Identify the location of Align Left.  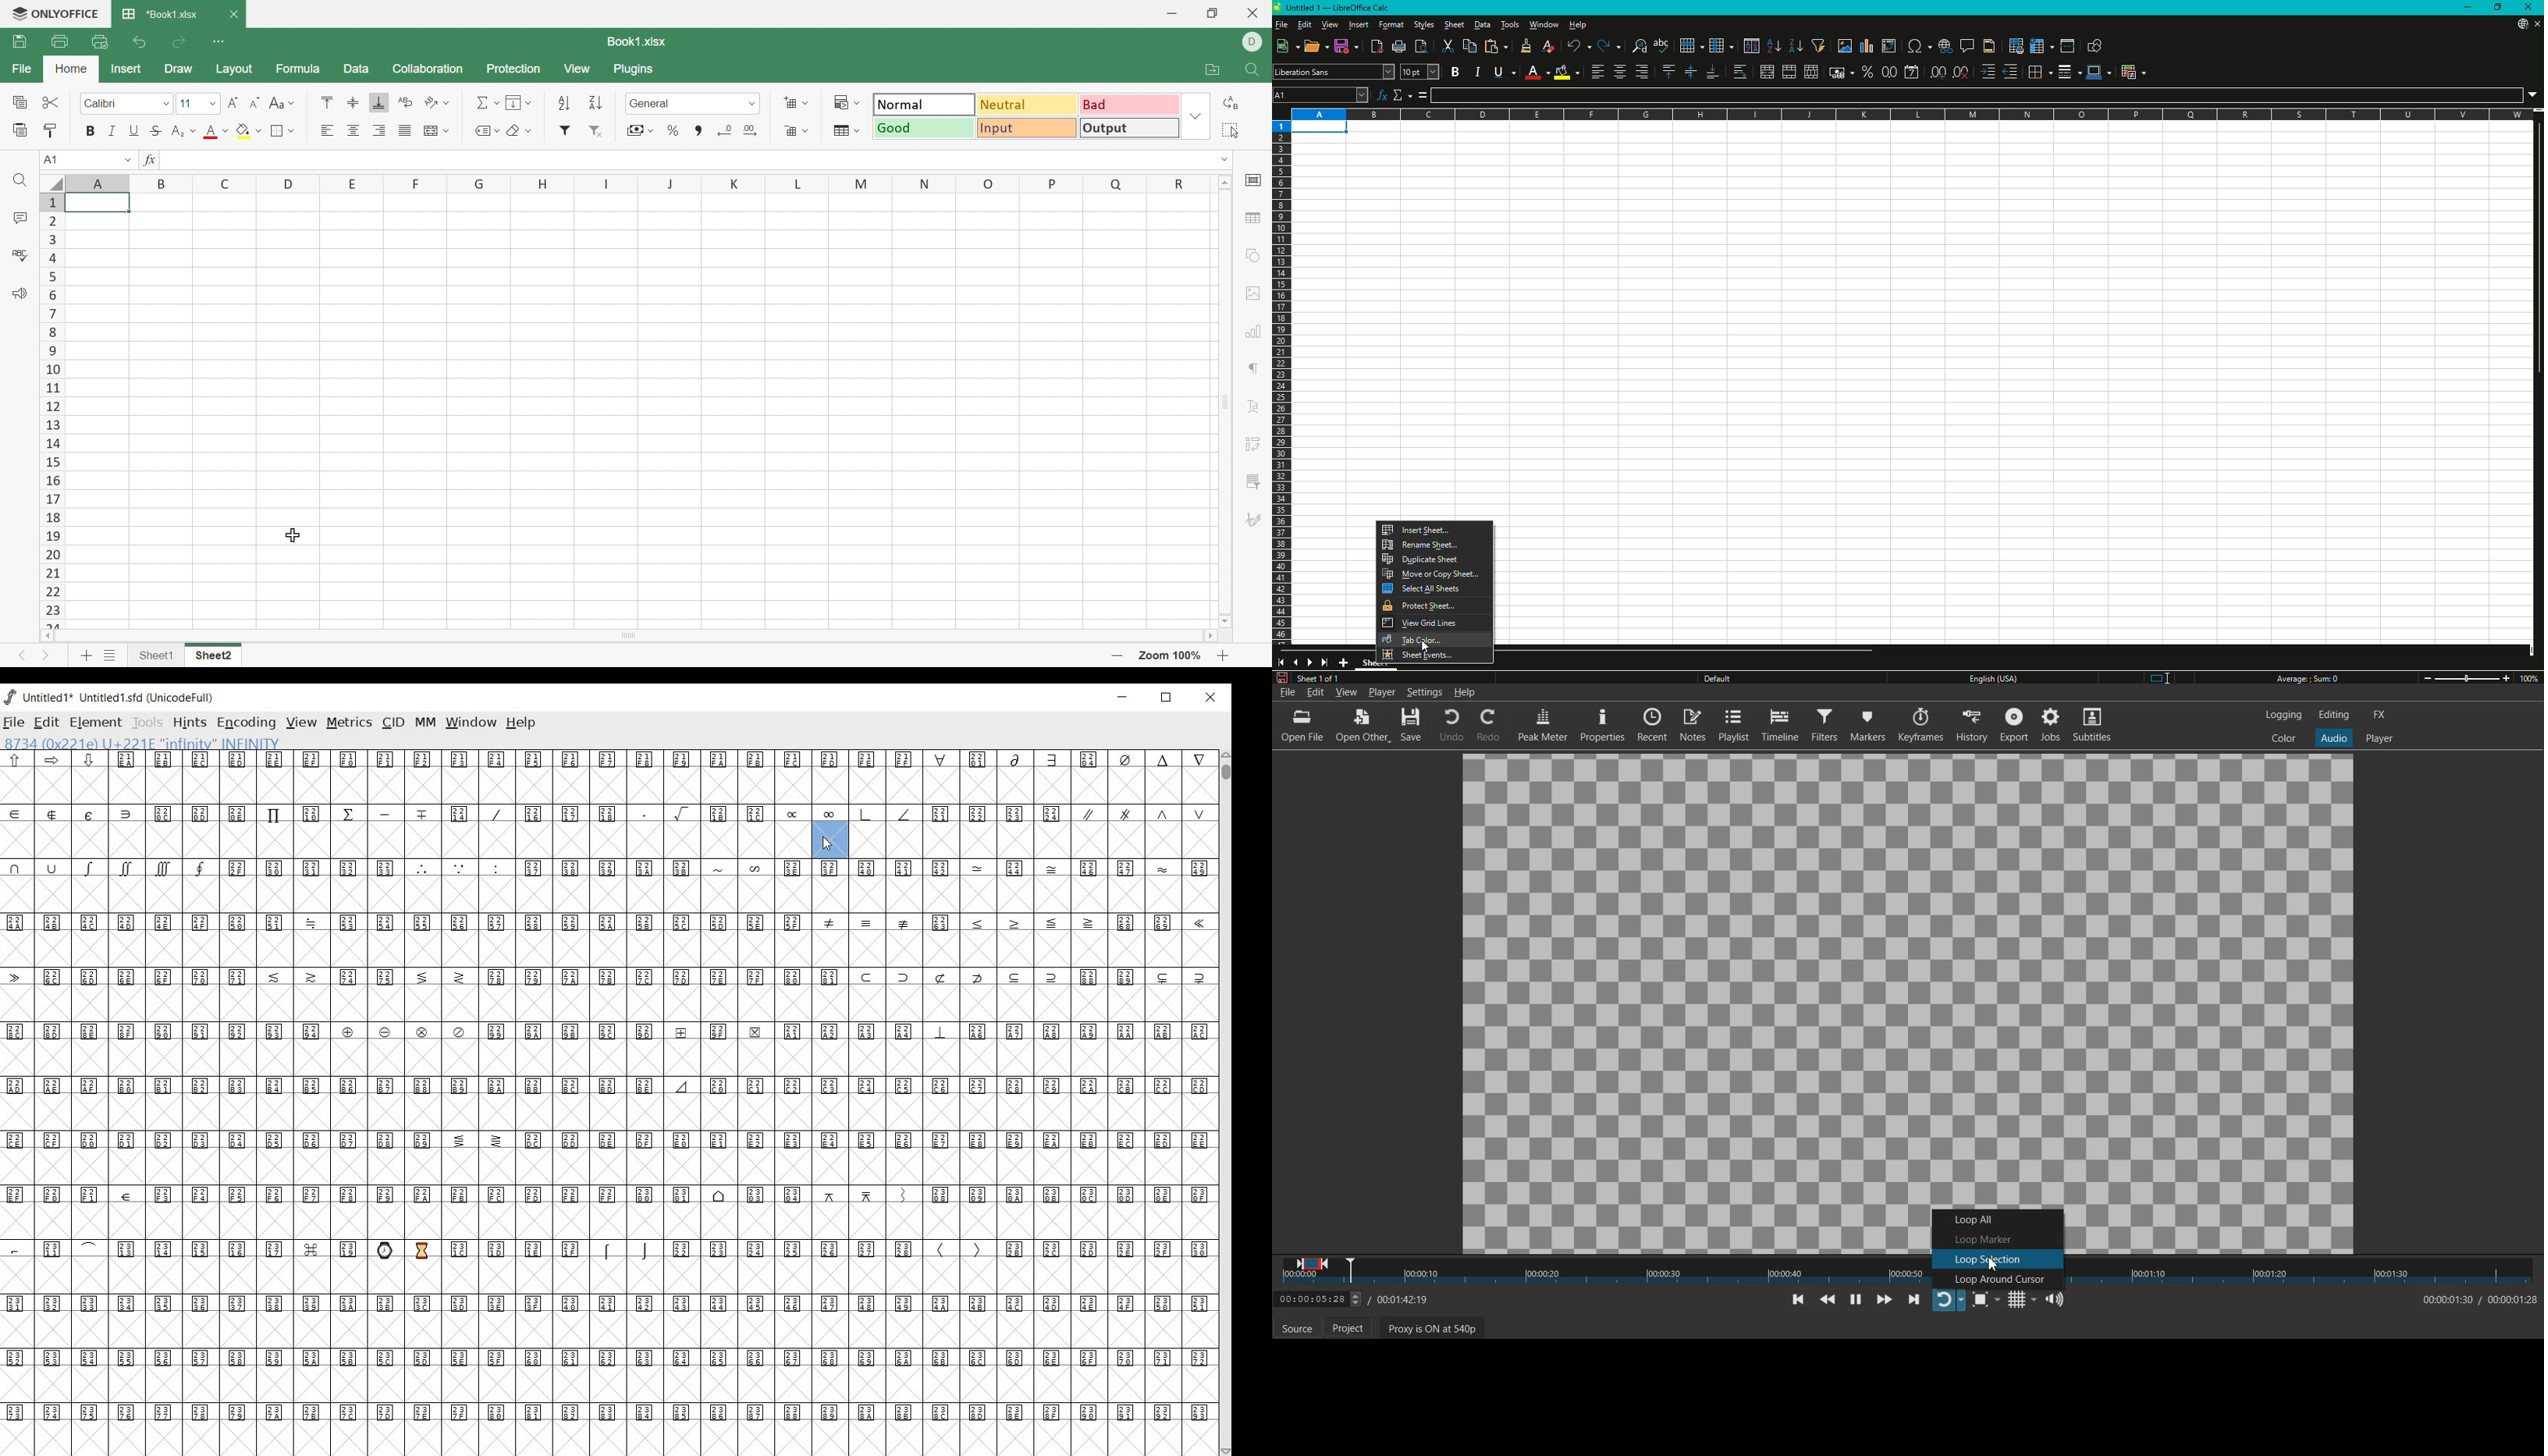
(328, 131).